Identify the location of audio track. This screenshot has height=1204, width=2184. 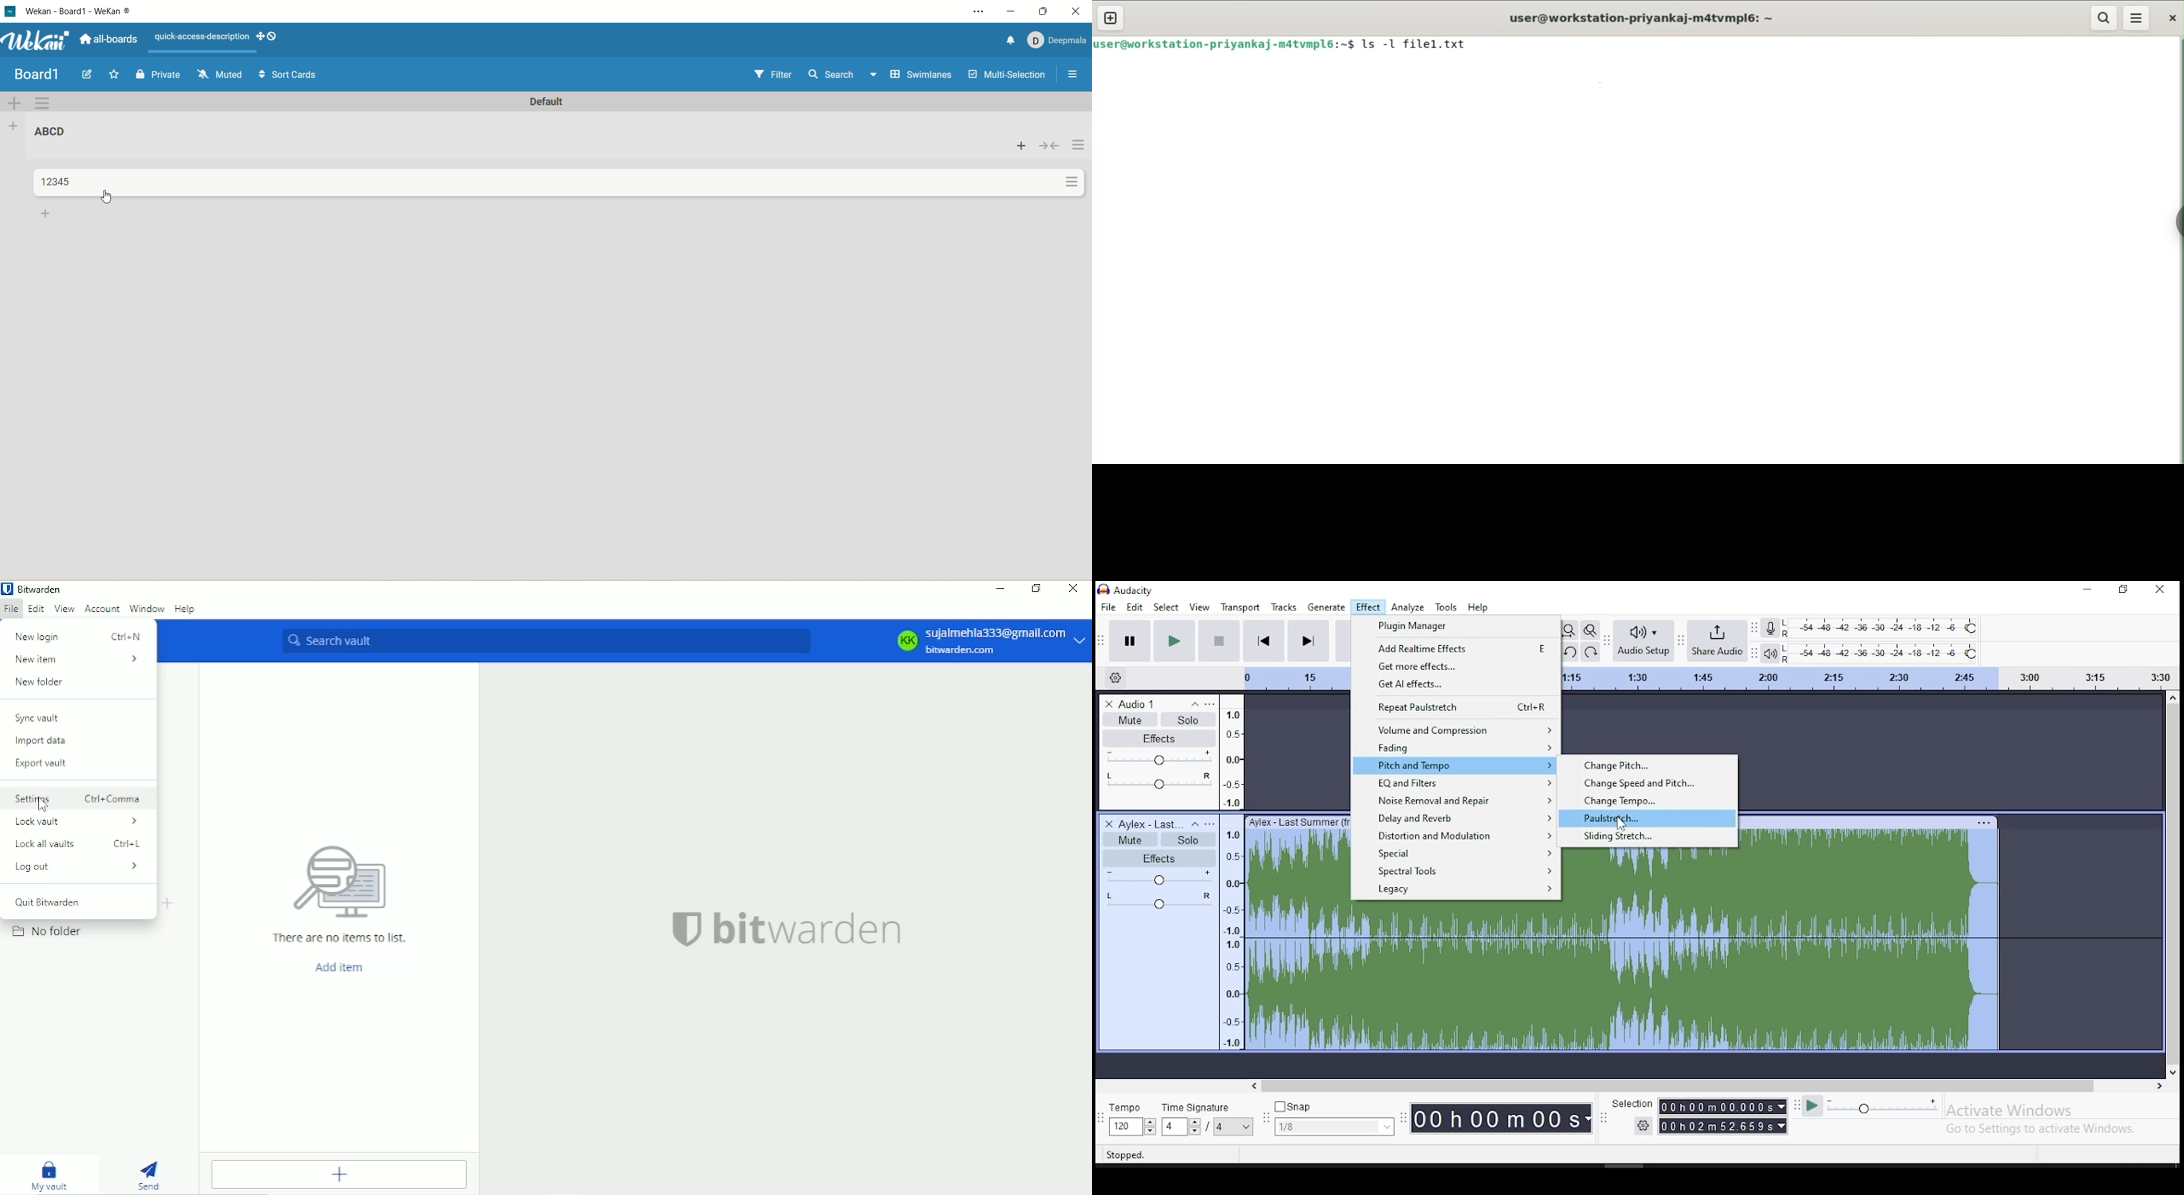
(1650, 950).